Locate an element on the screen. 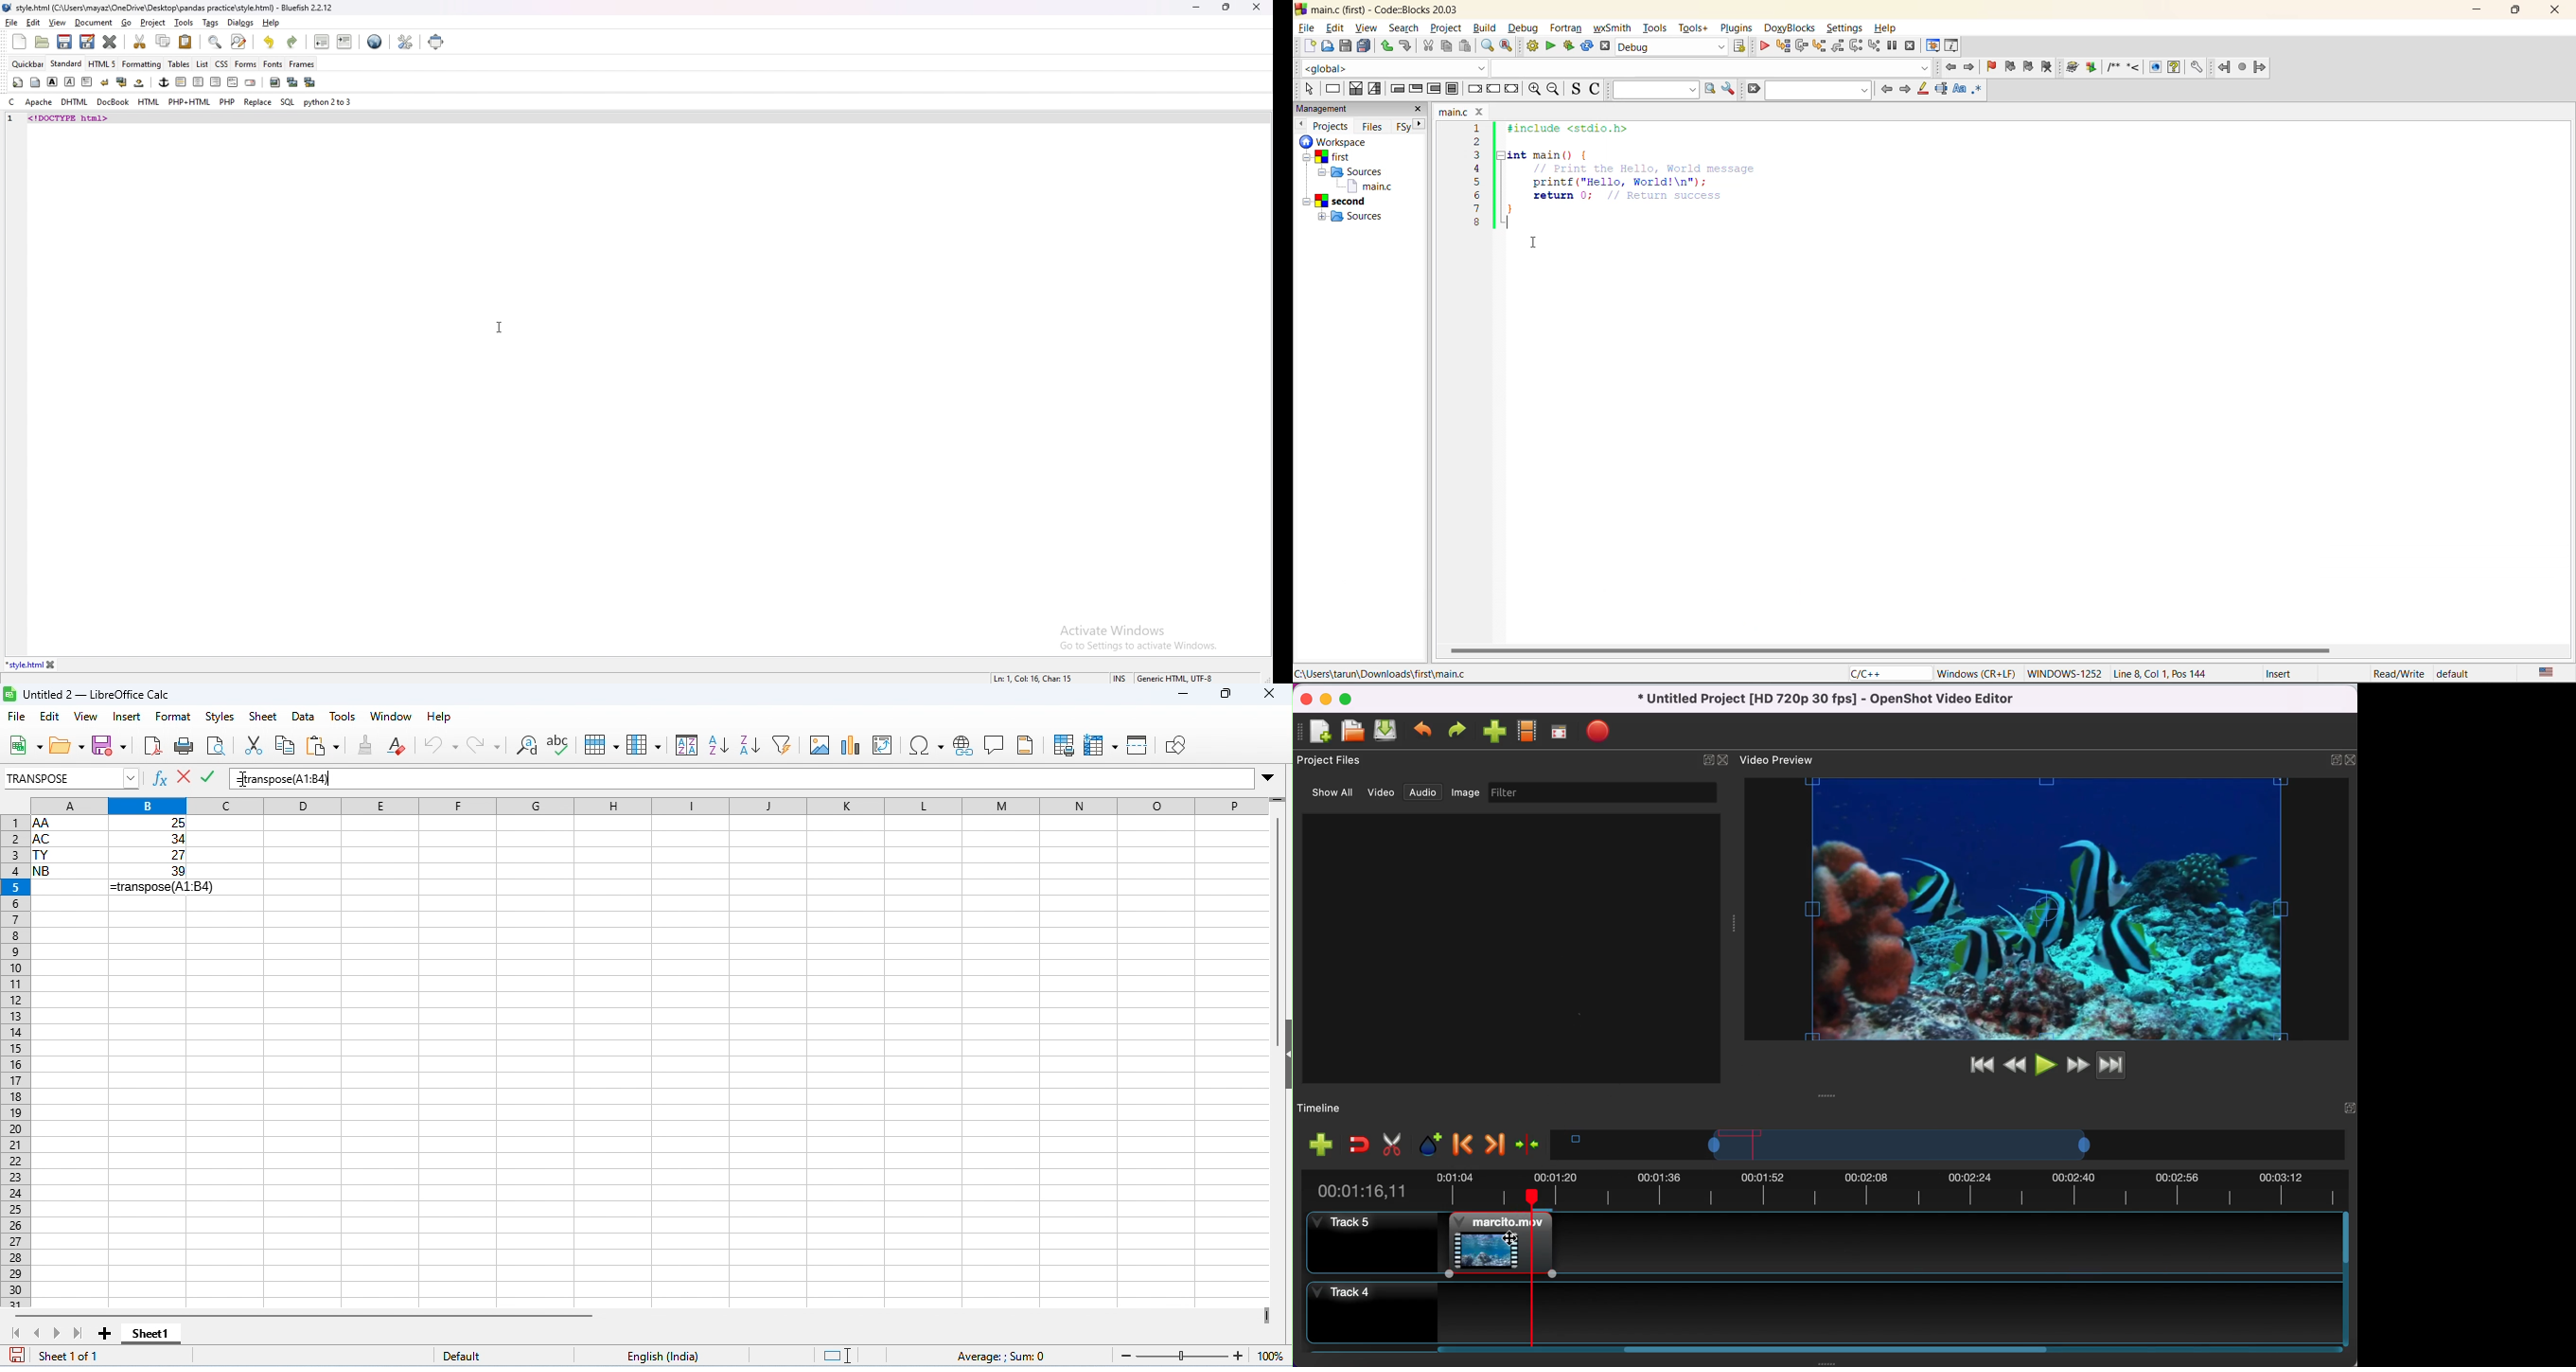 This screenshot has height=1372, width=2576. Read/write is located at coordinates (2399, 671).